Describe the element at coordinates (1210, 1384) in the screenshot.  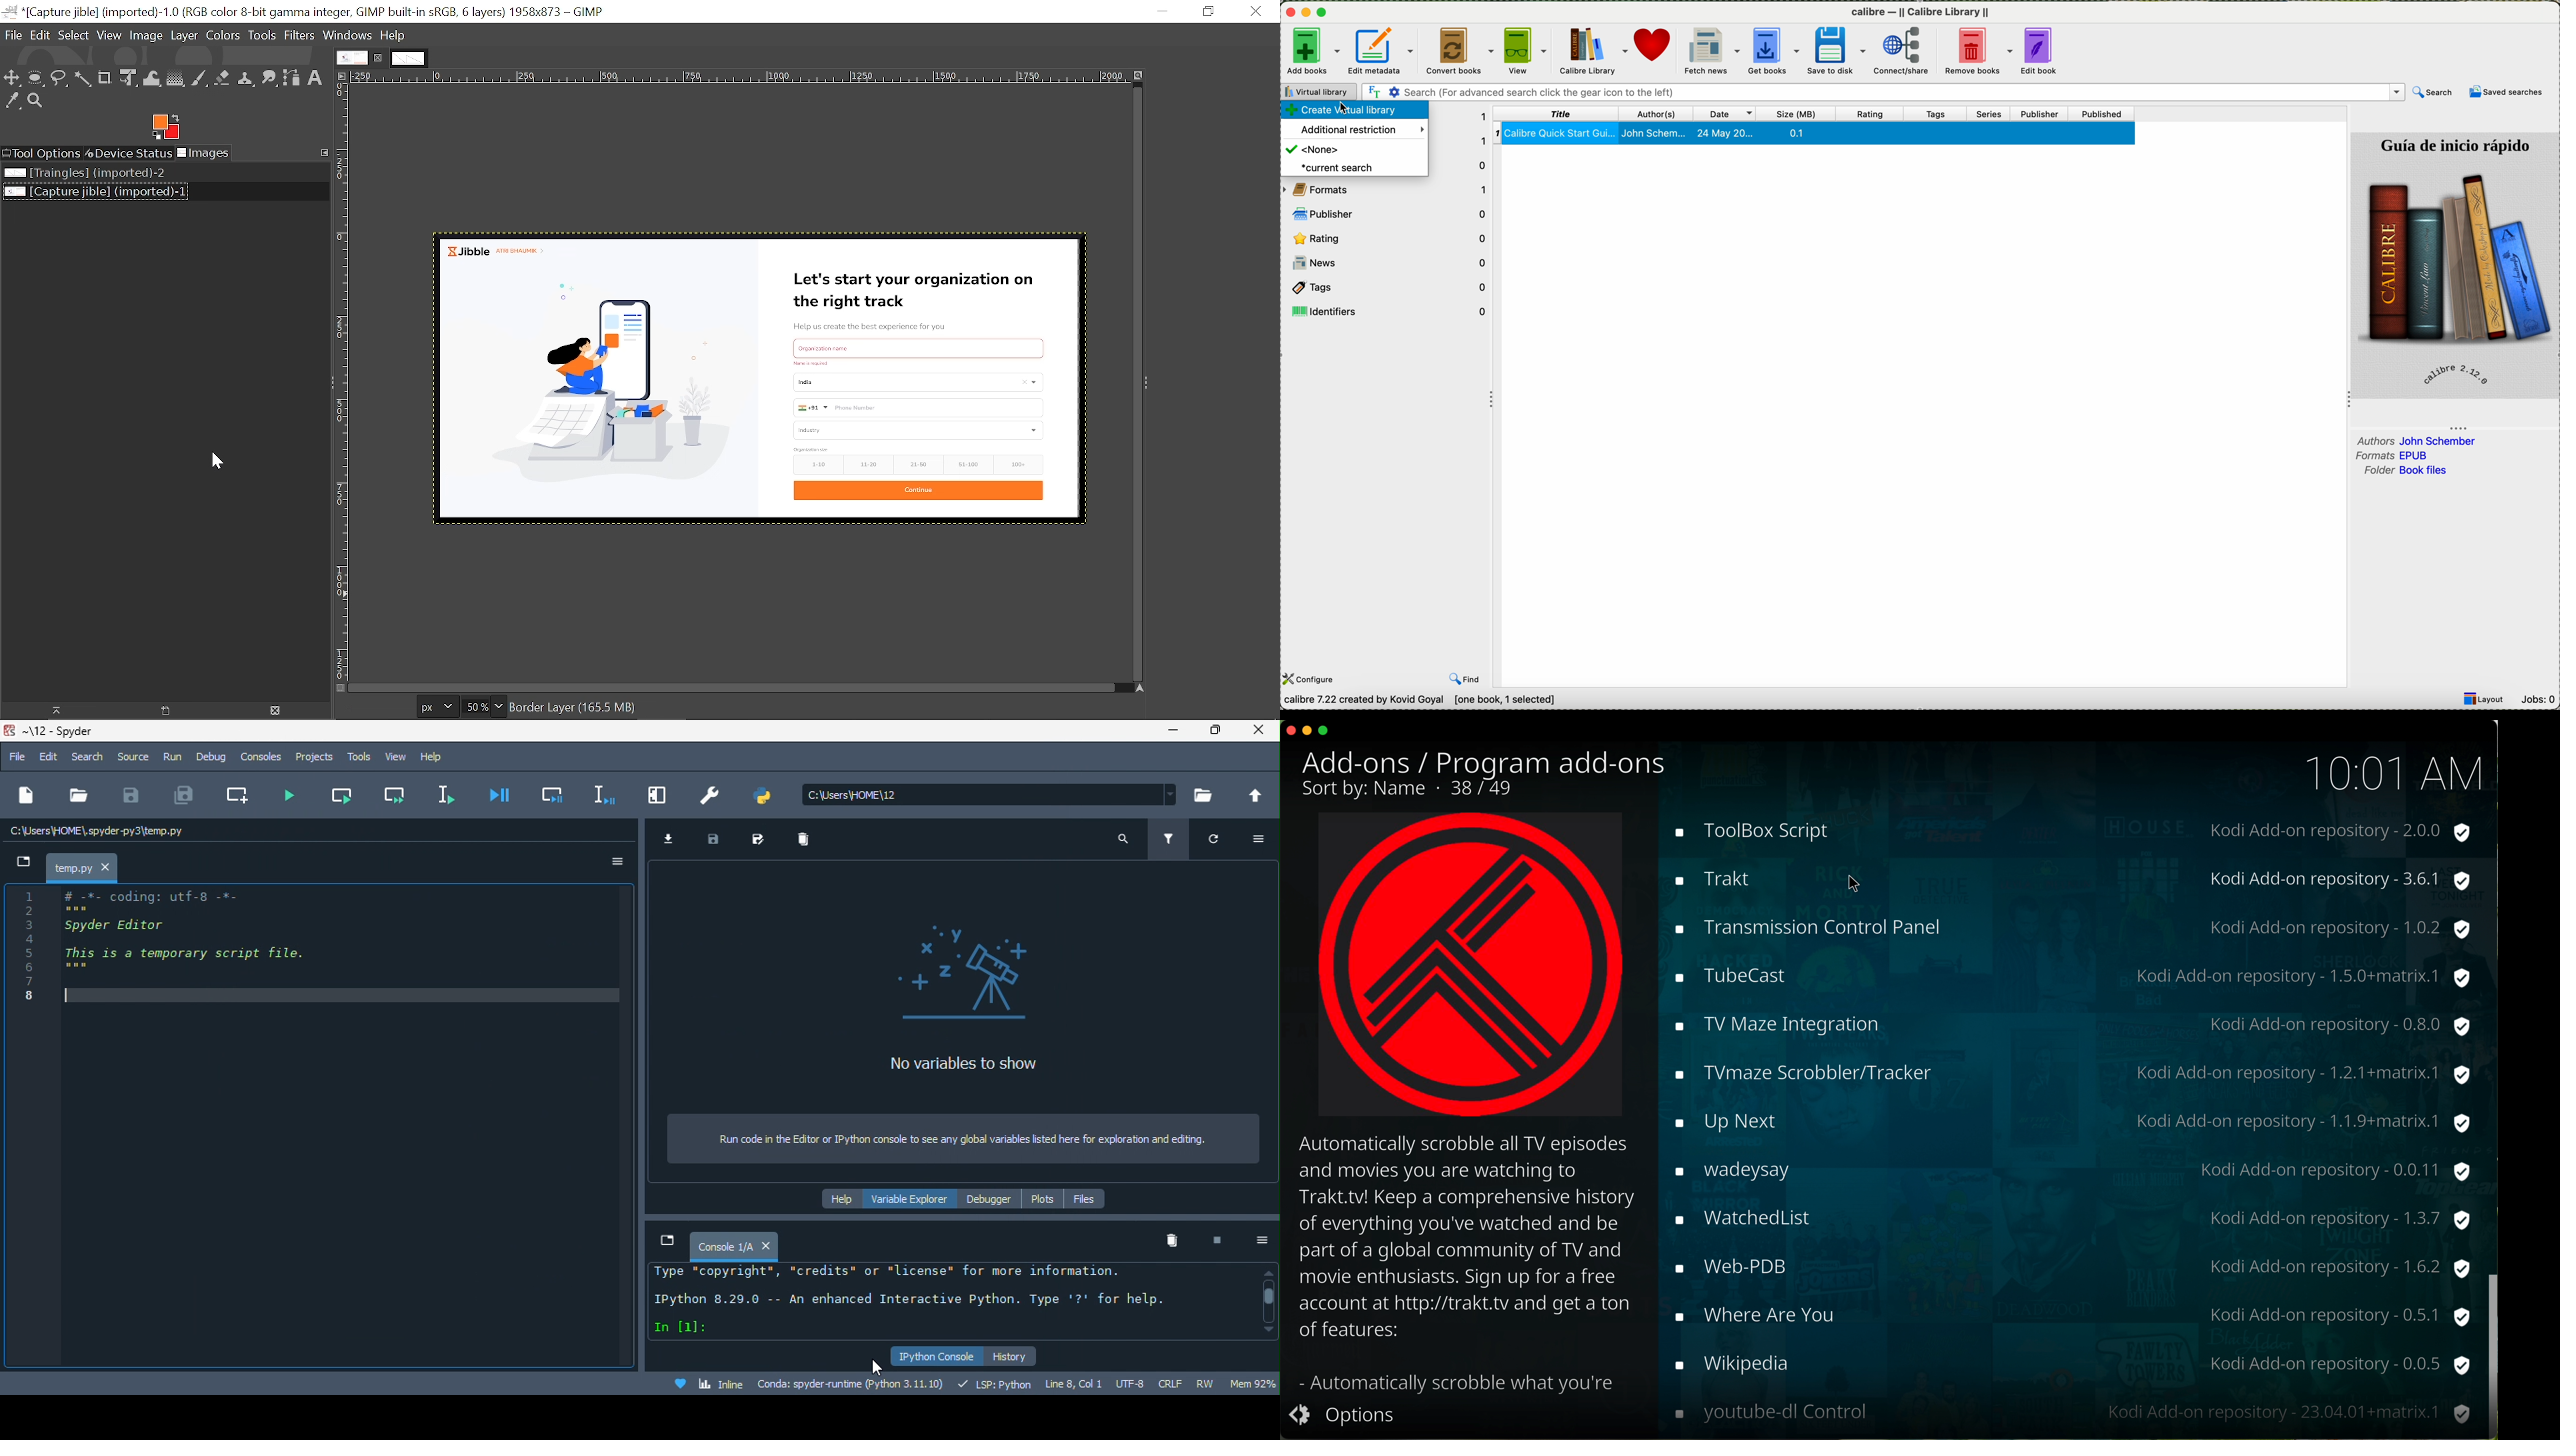
I see `rw` at that location.